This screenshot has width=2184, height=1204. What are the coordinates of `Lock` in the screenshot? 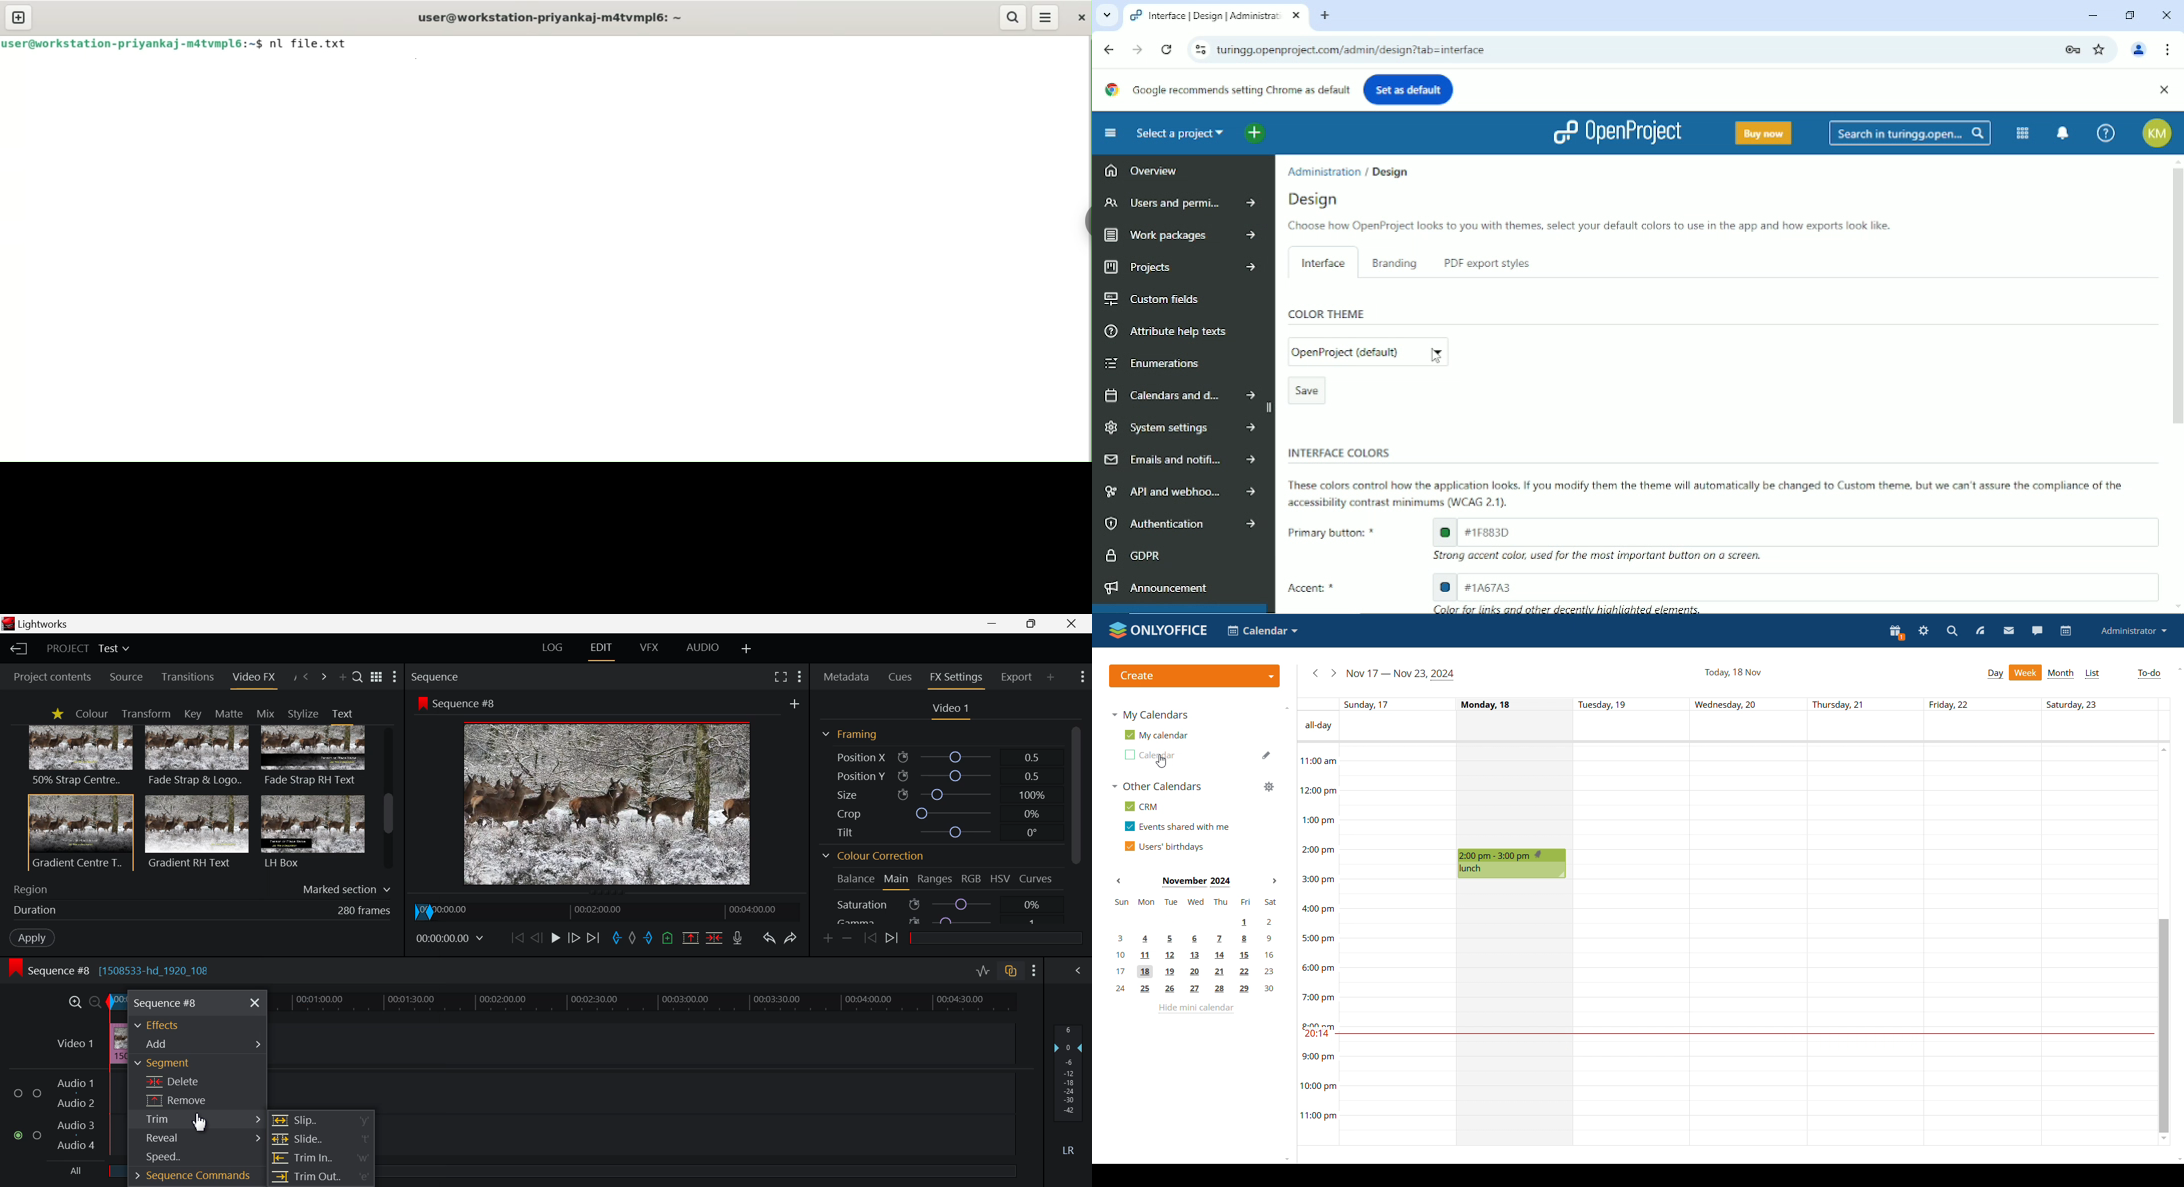 It's located at (2072, 48).